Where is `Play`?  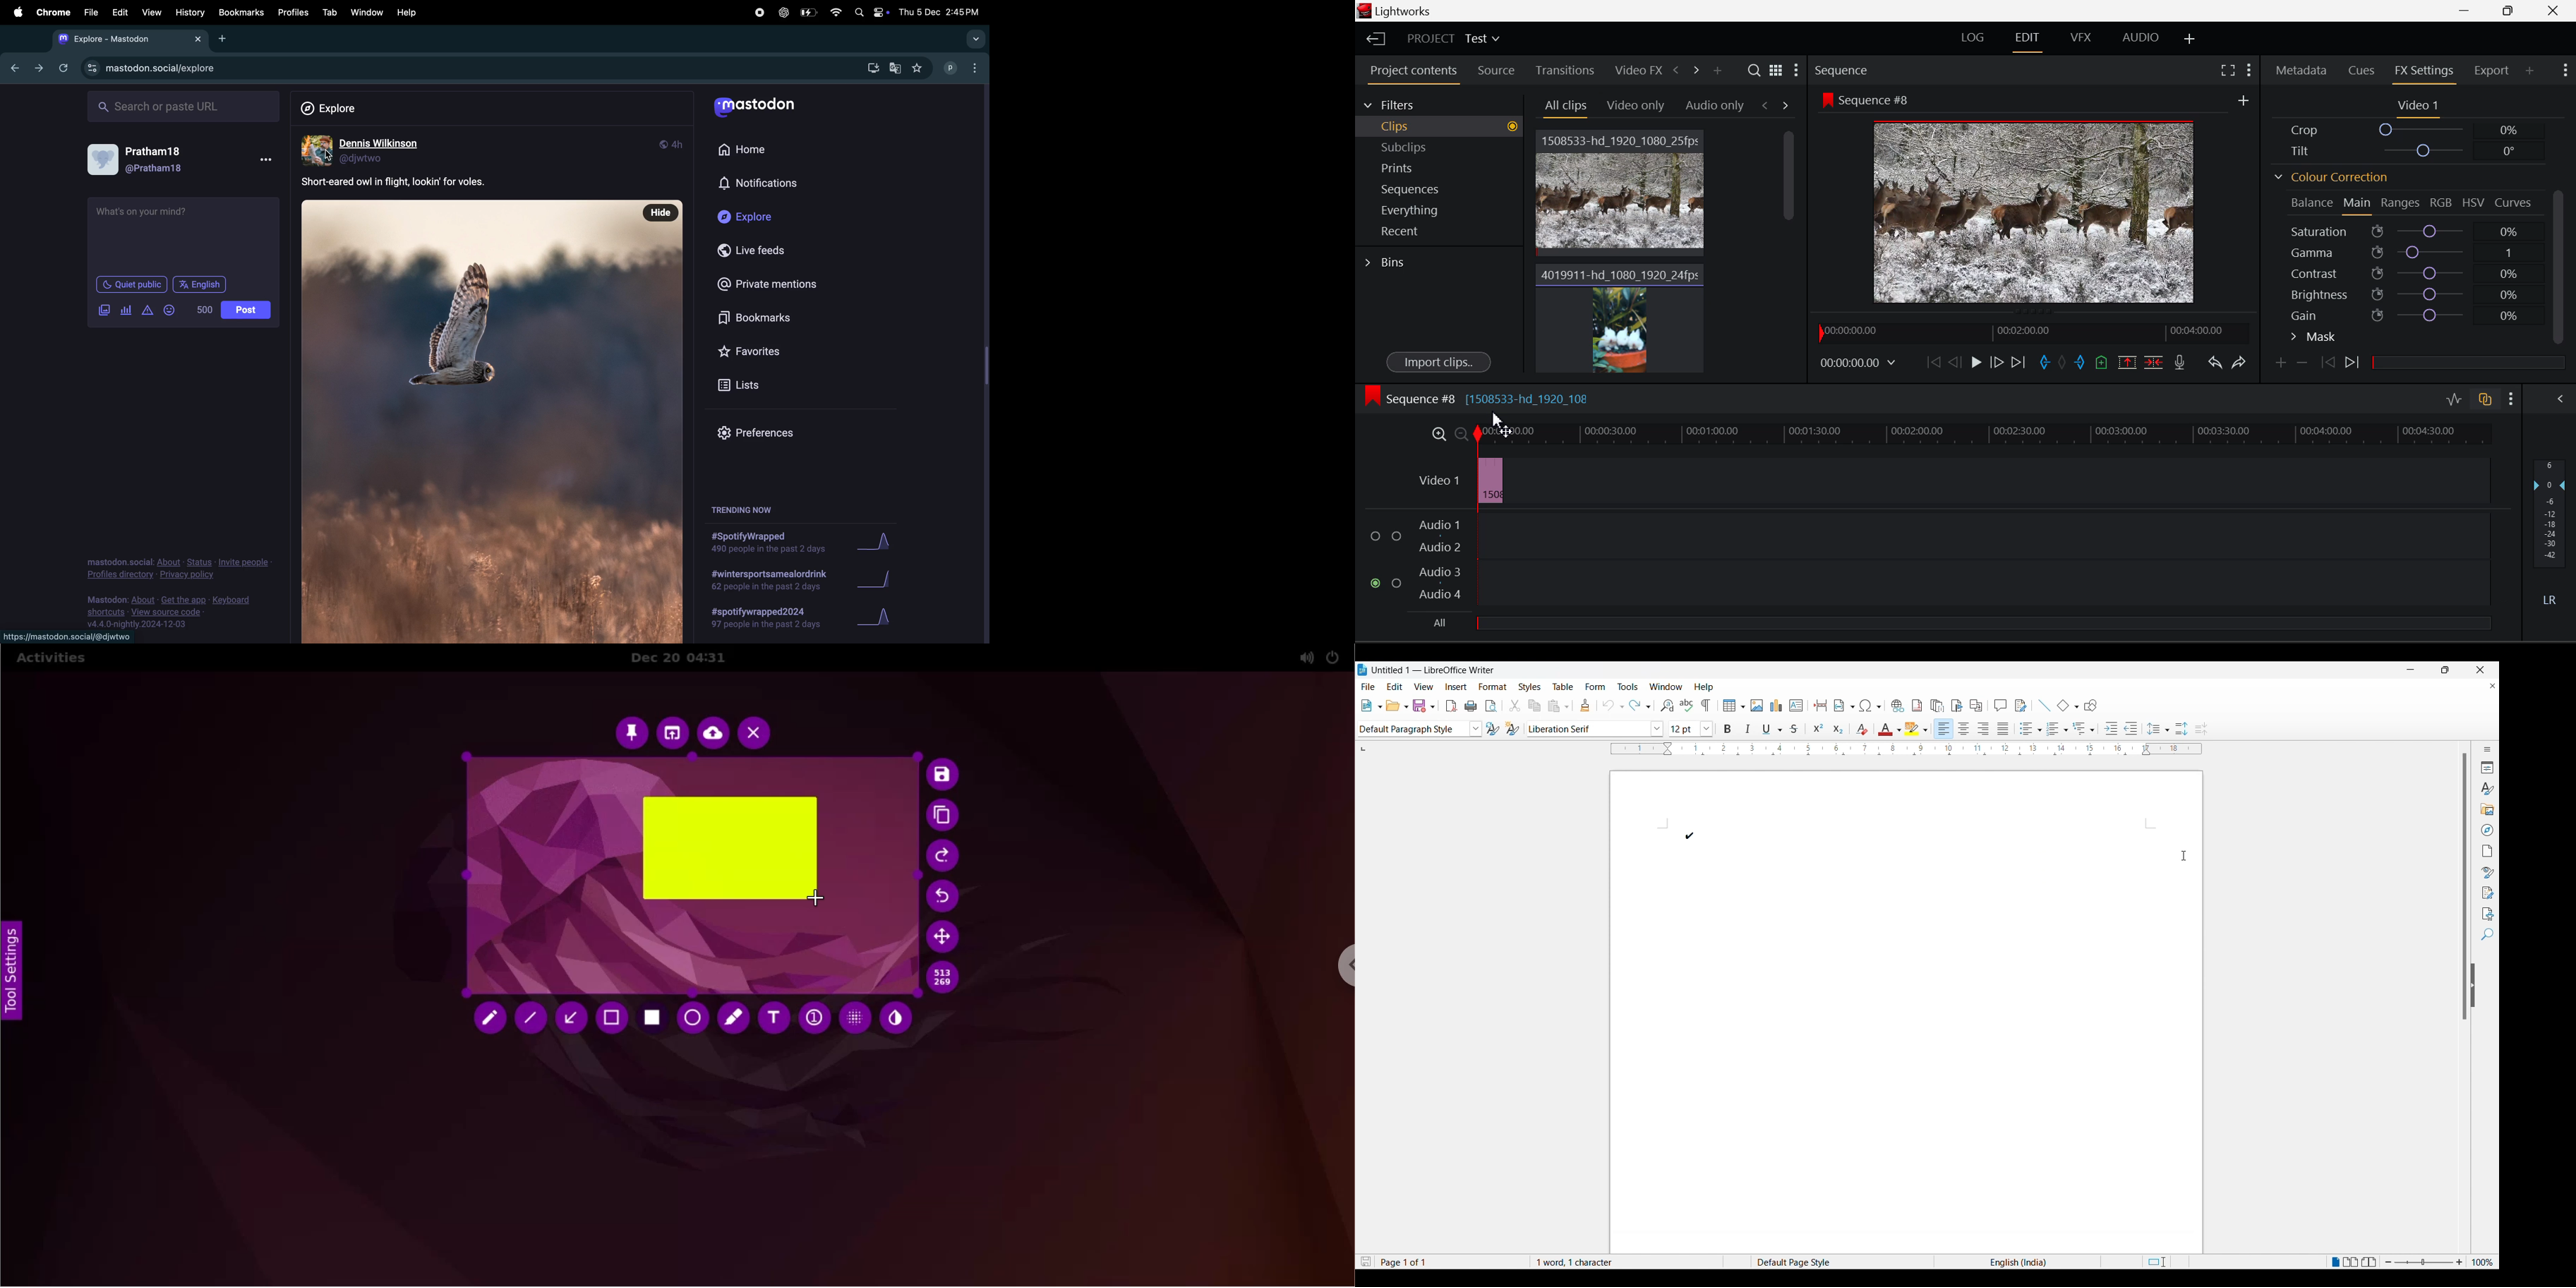
Play is located at coordinates (1977, 364).